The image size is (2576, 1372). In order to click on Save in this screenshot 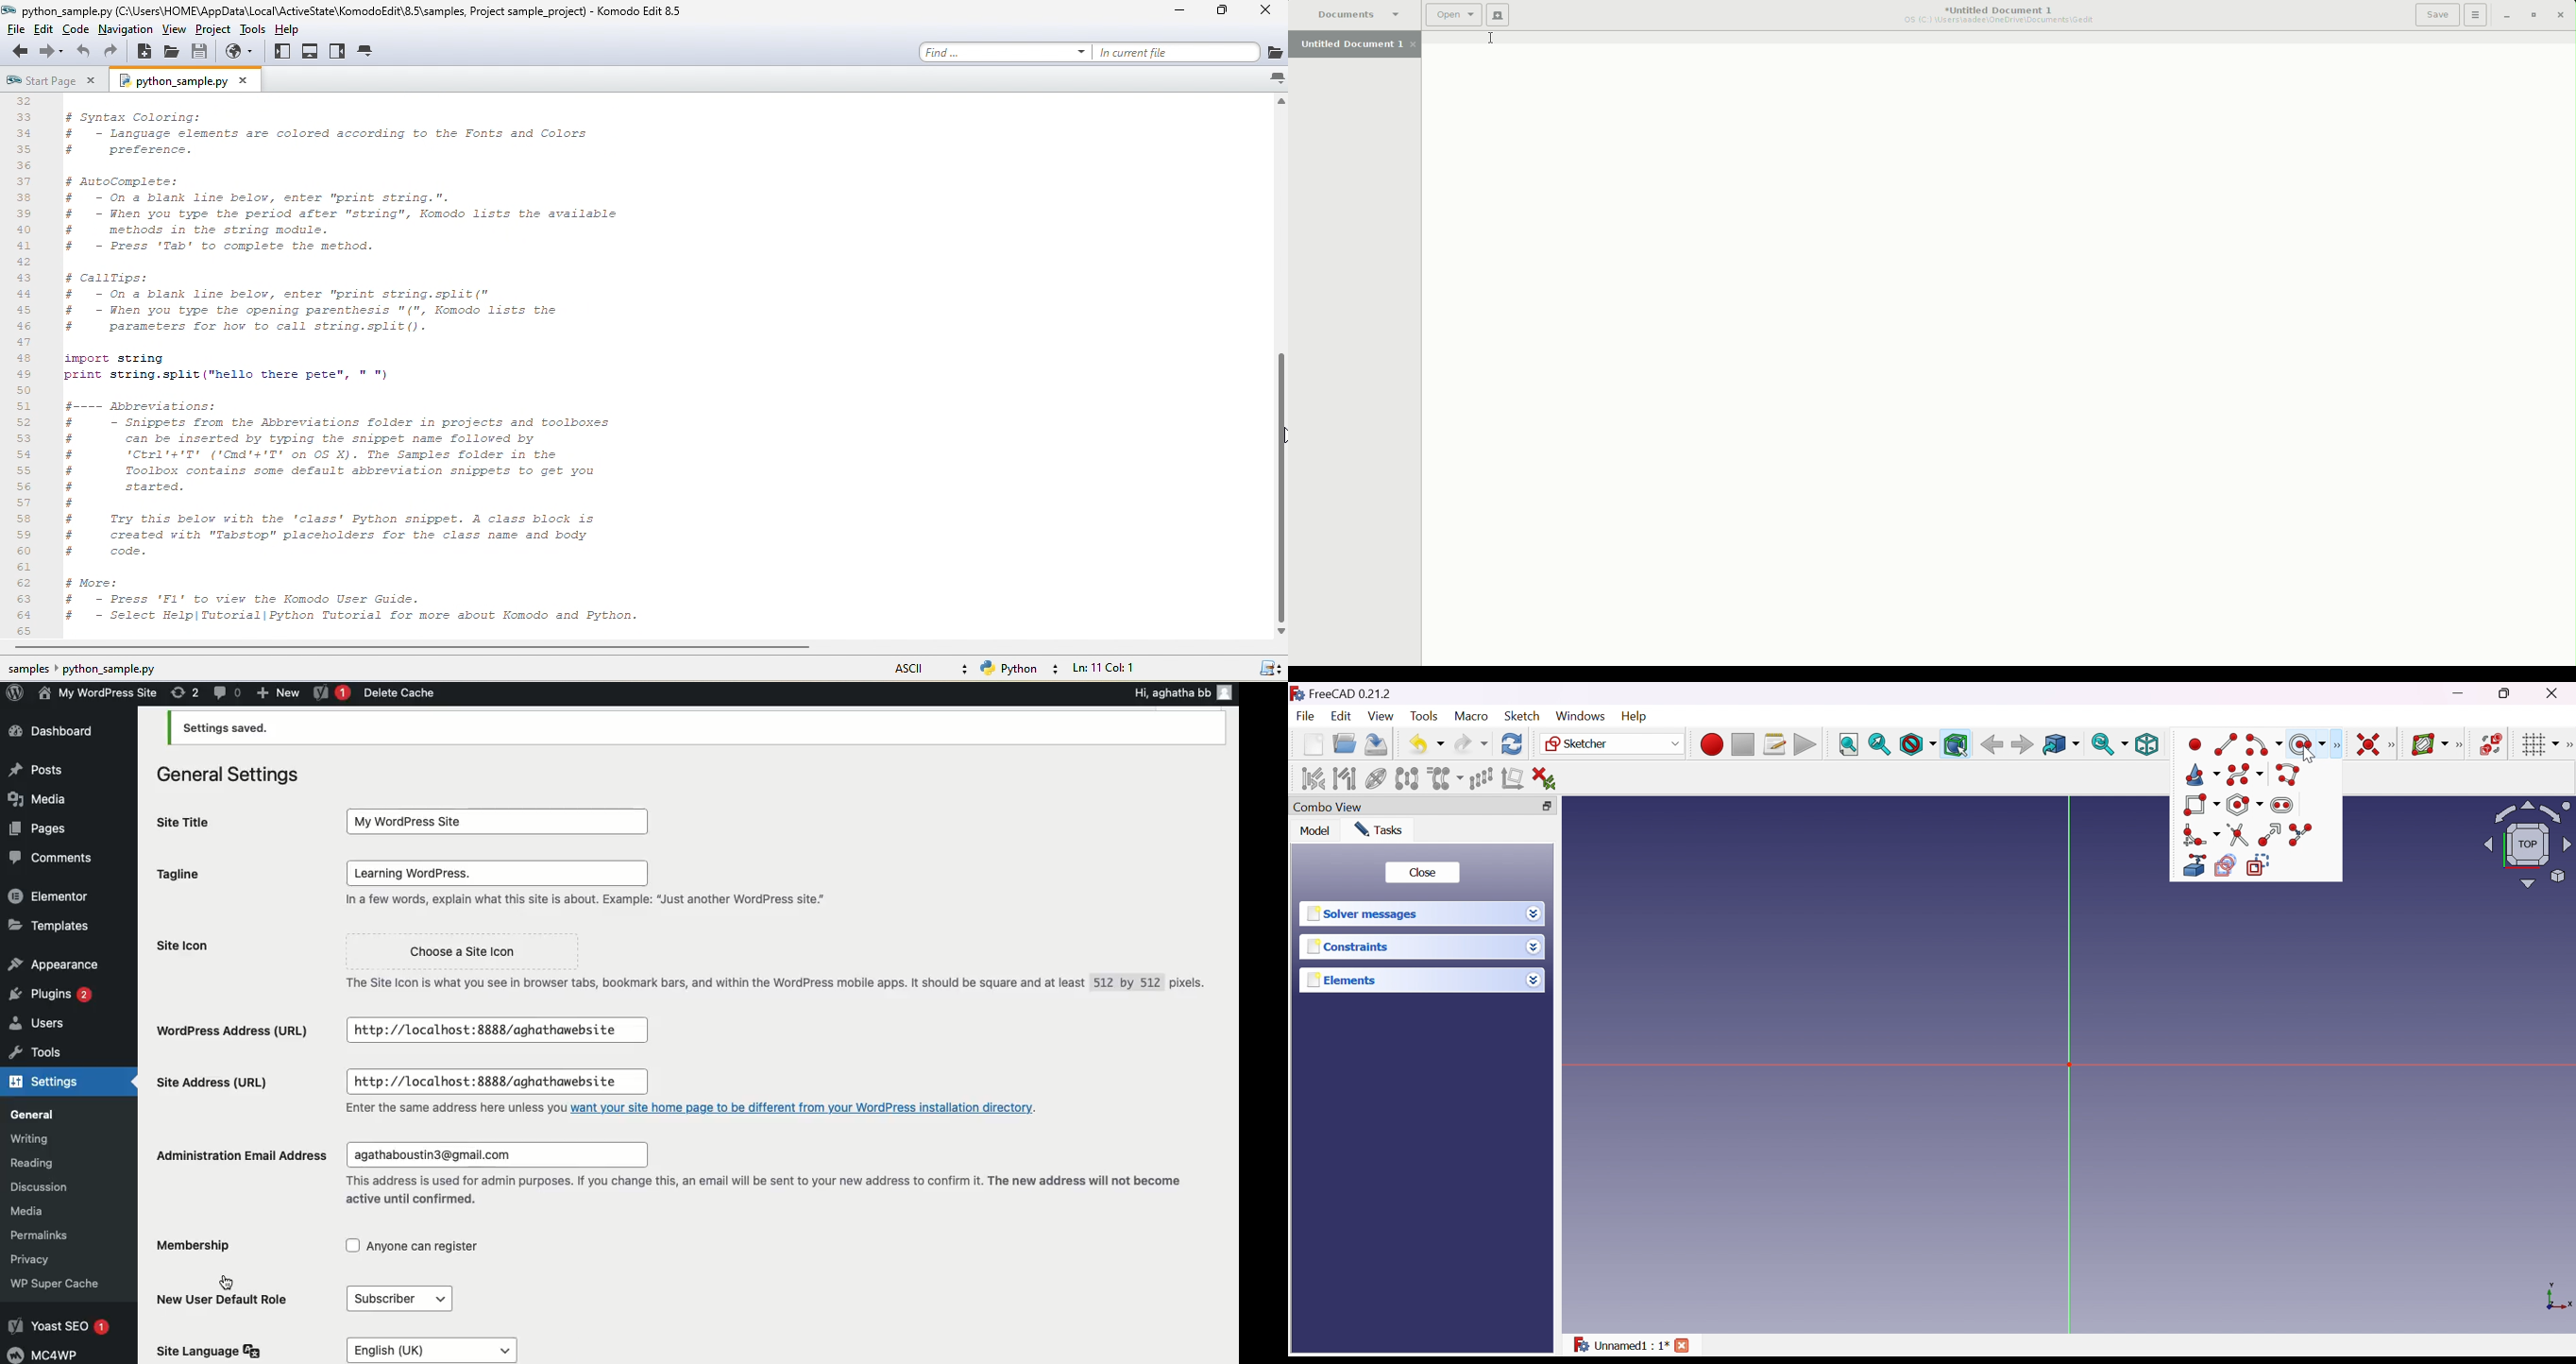, I will do `click(2438, 15)`.